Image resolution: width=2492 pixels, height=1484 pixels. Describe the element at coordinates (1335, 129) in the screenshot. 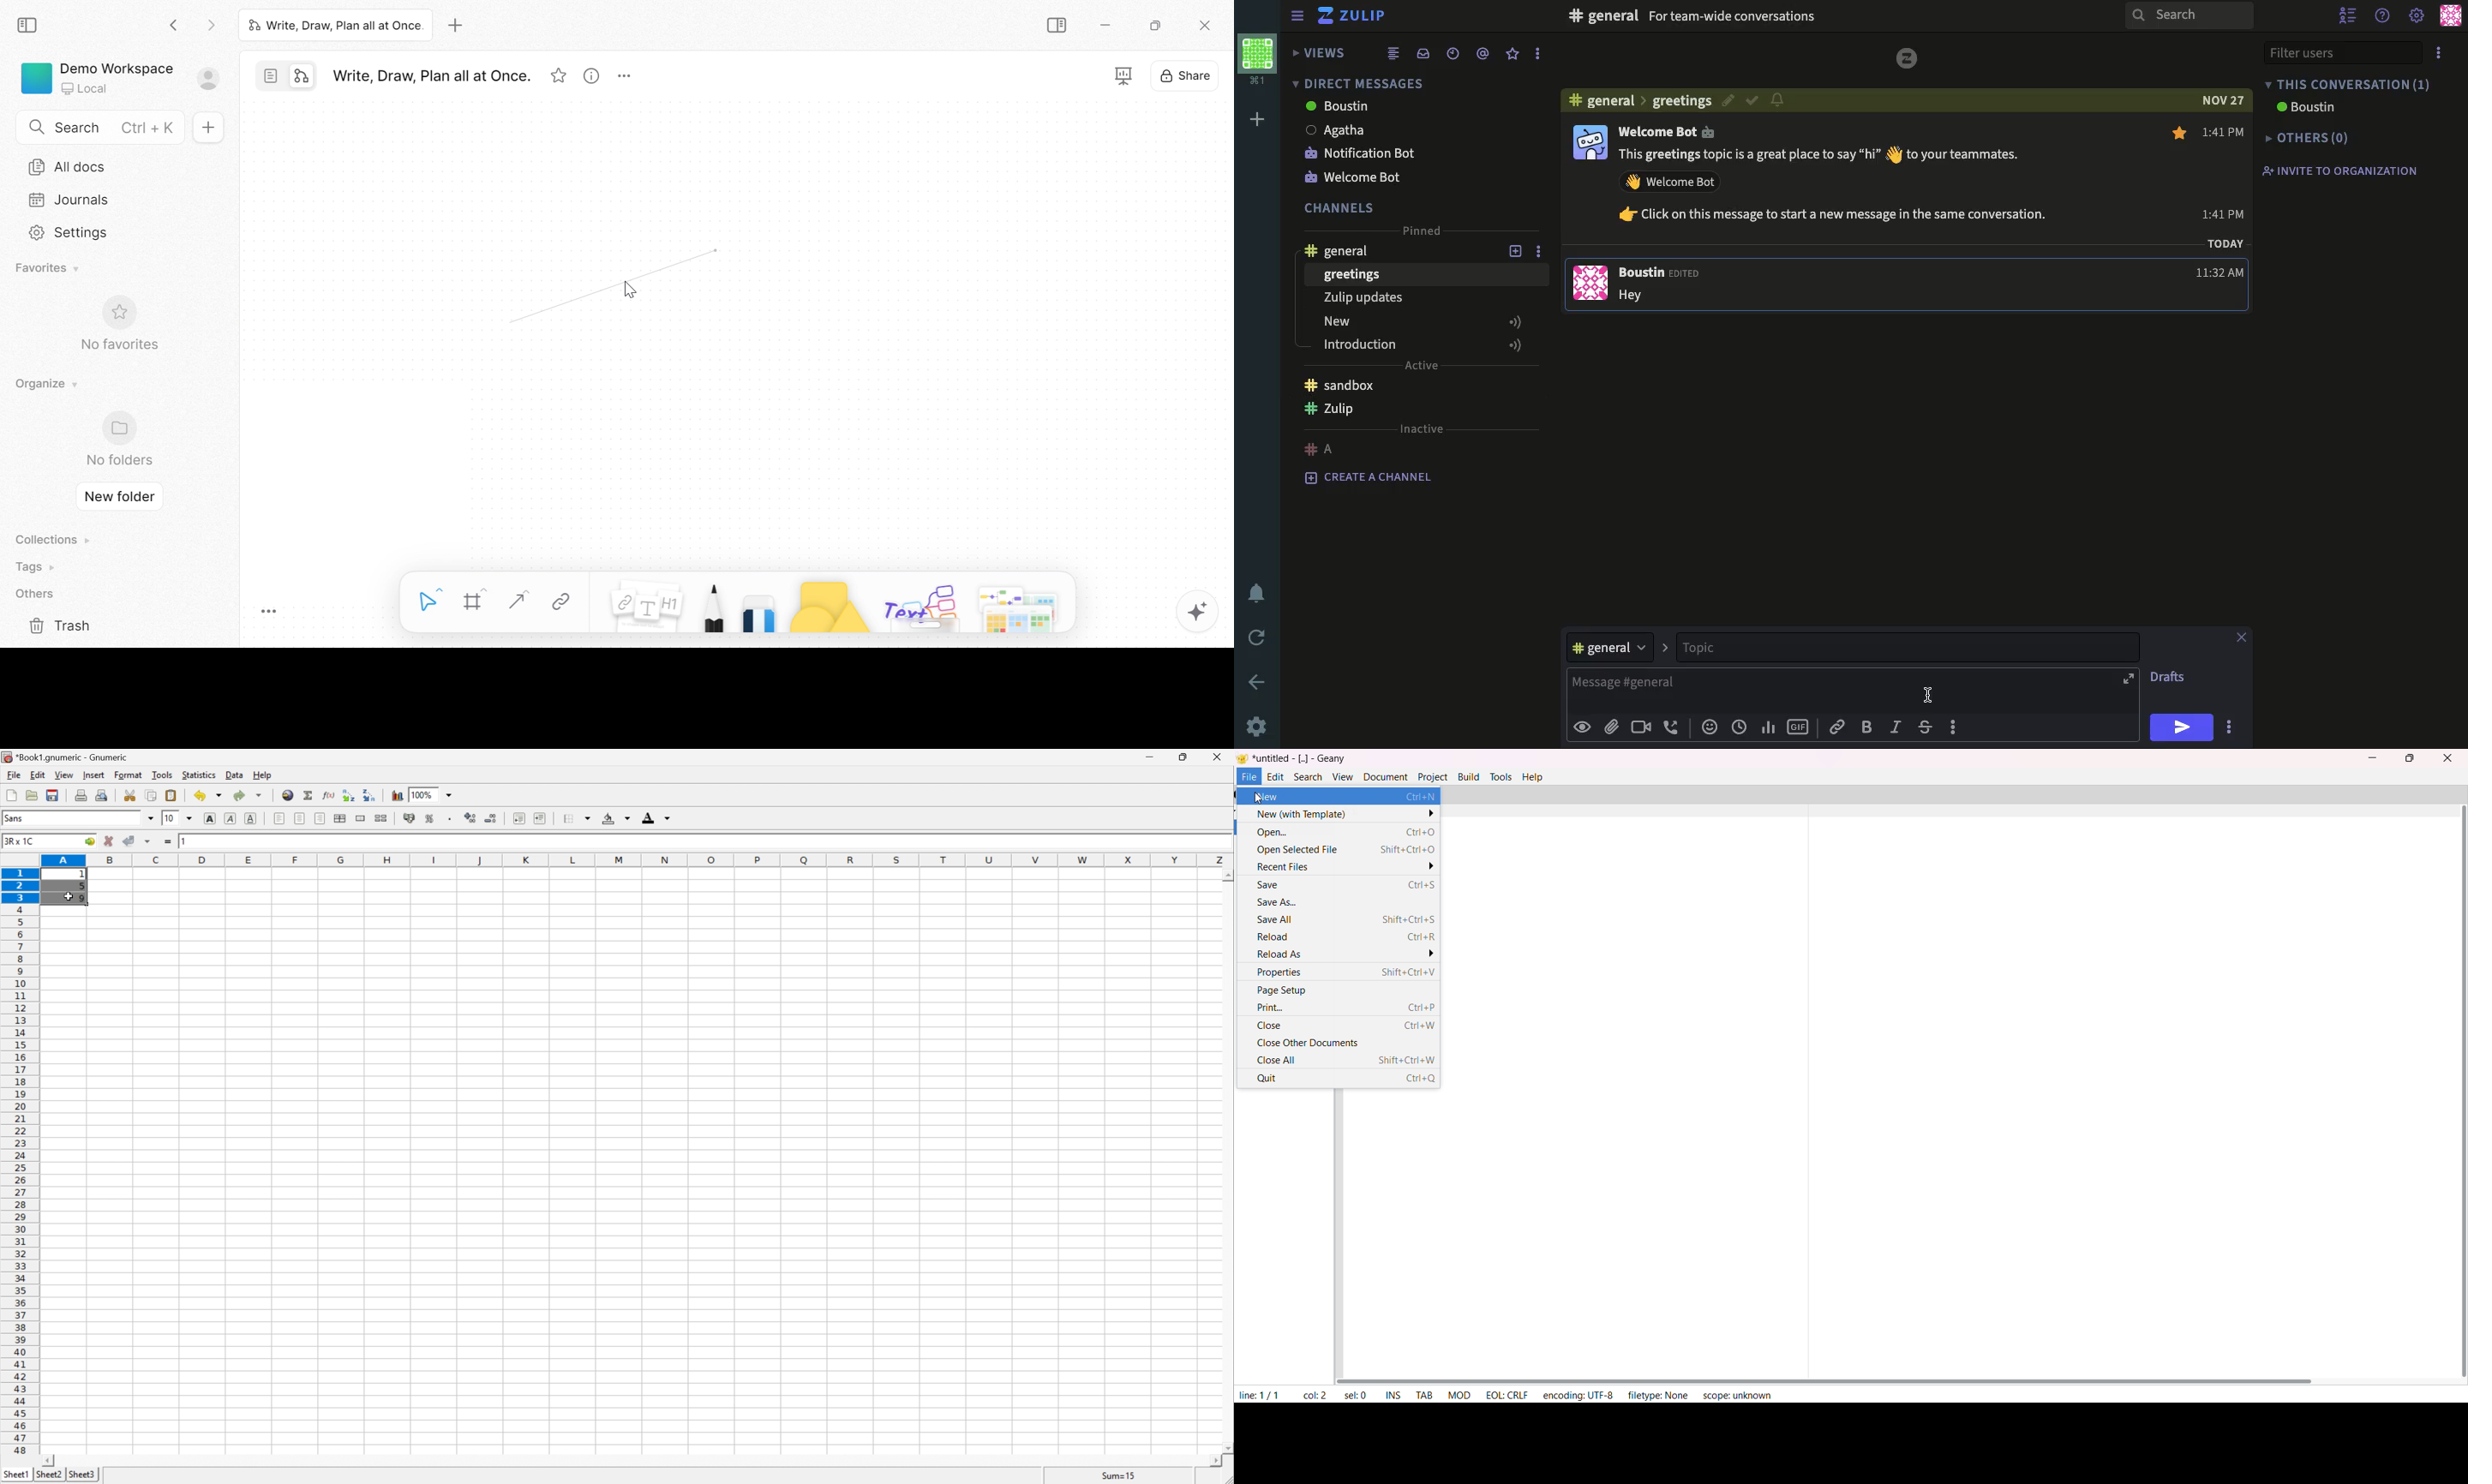

I see `Agatha ` at that location.